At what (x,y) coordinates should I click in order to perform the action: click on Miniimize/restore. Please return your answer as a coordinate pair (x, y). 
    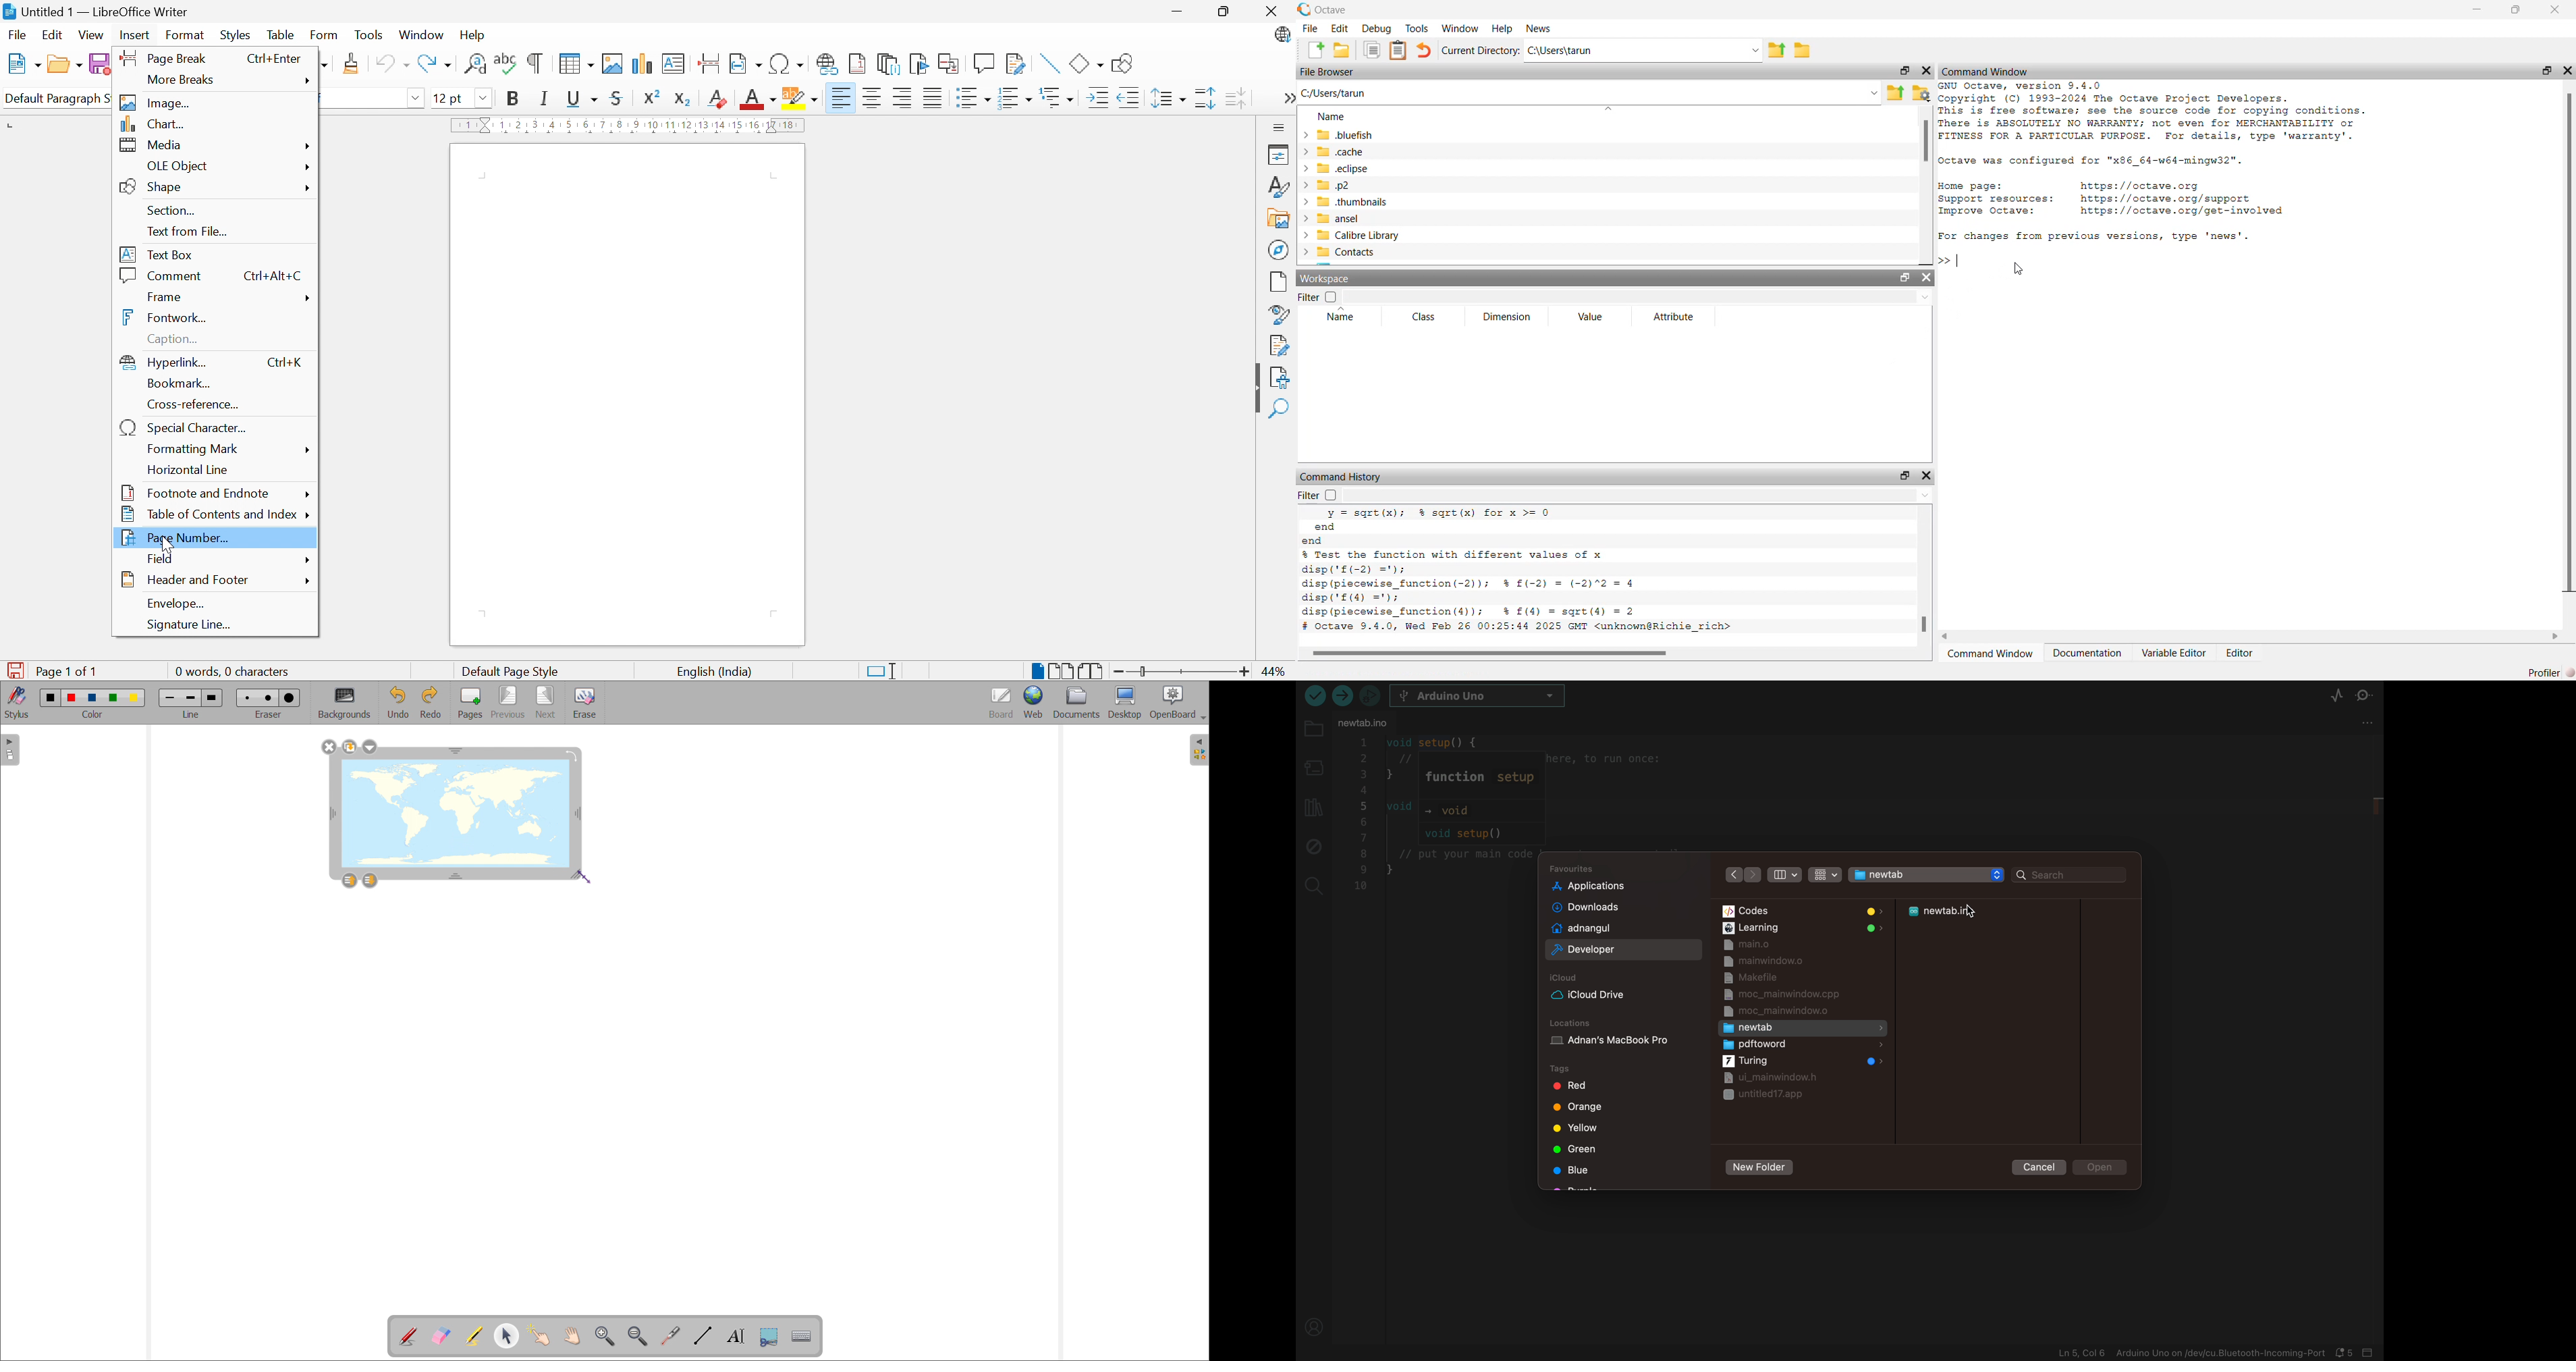
    Looking at the image, I should click on (1901, 71).